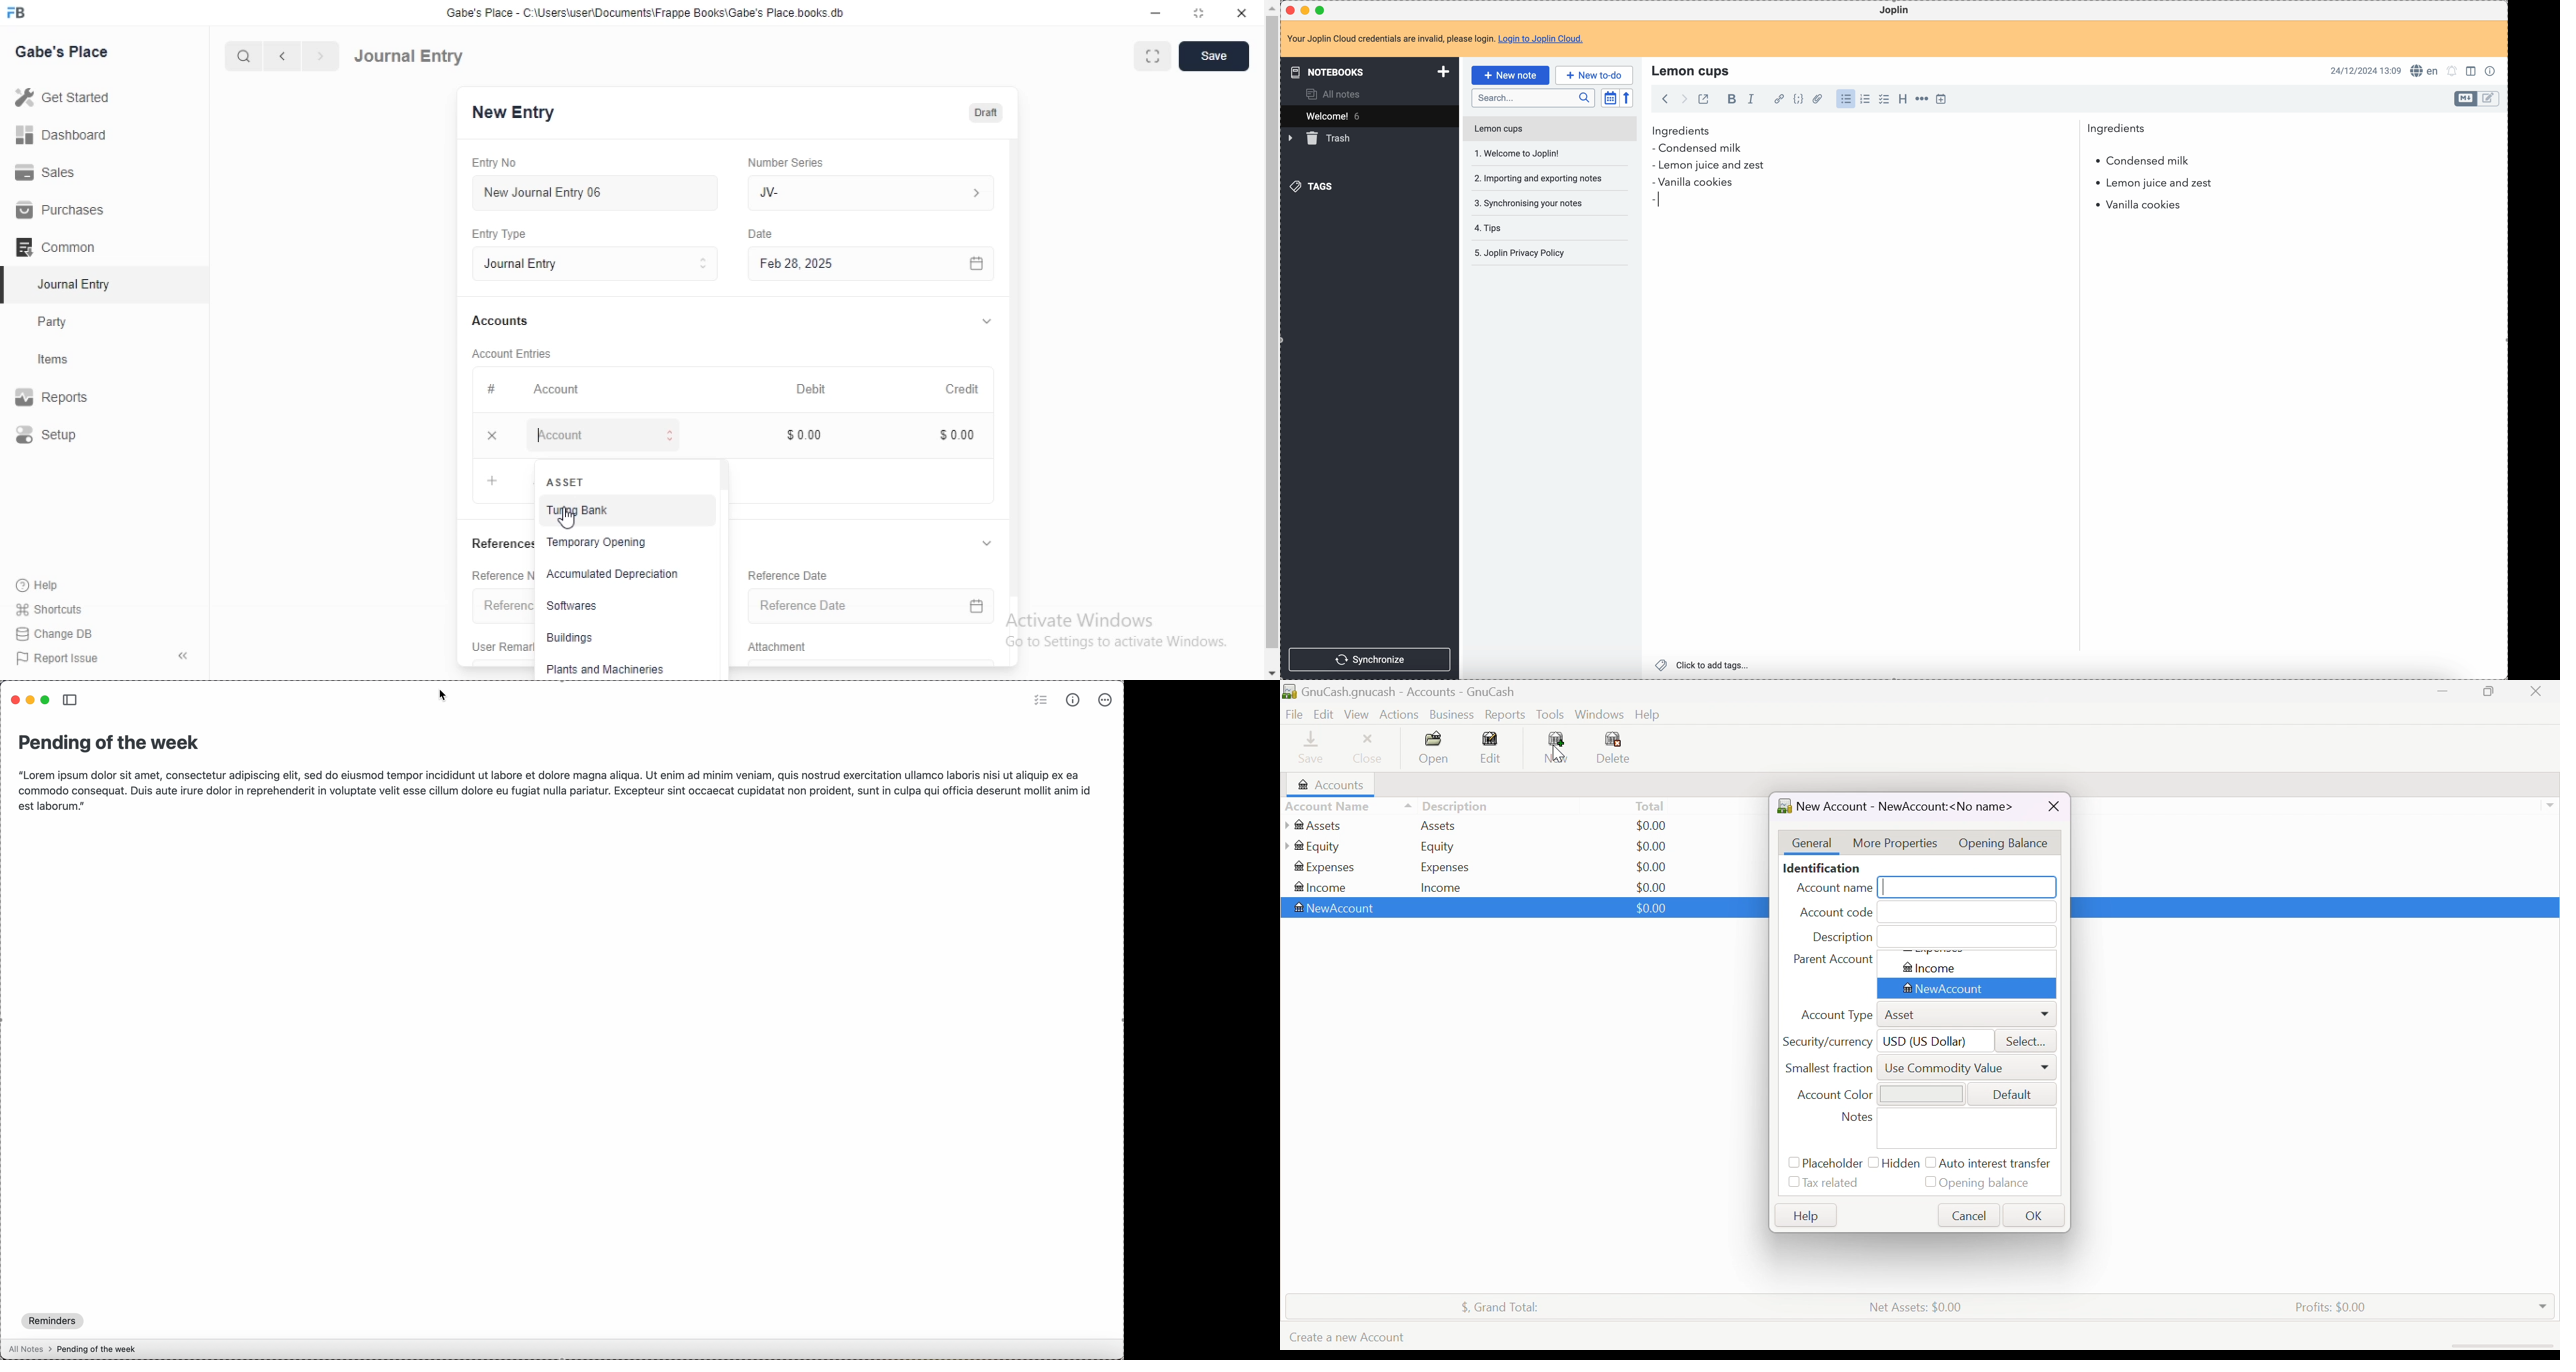 Image resolution: width=2576 pixels, height=1372 pixels. I want to click on +add row, so click(493, 479).